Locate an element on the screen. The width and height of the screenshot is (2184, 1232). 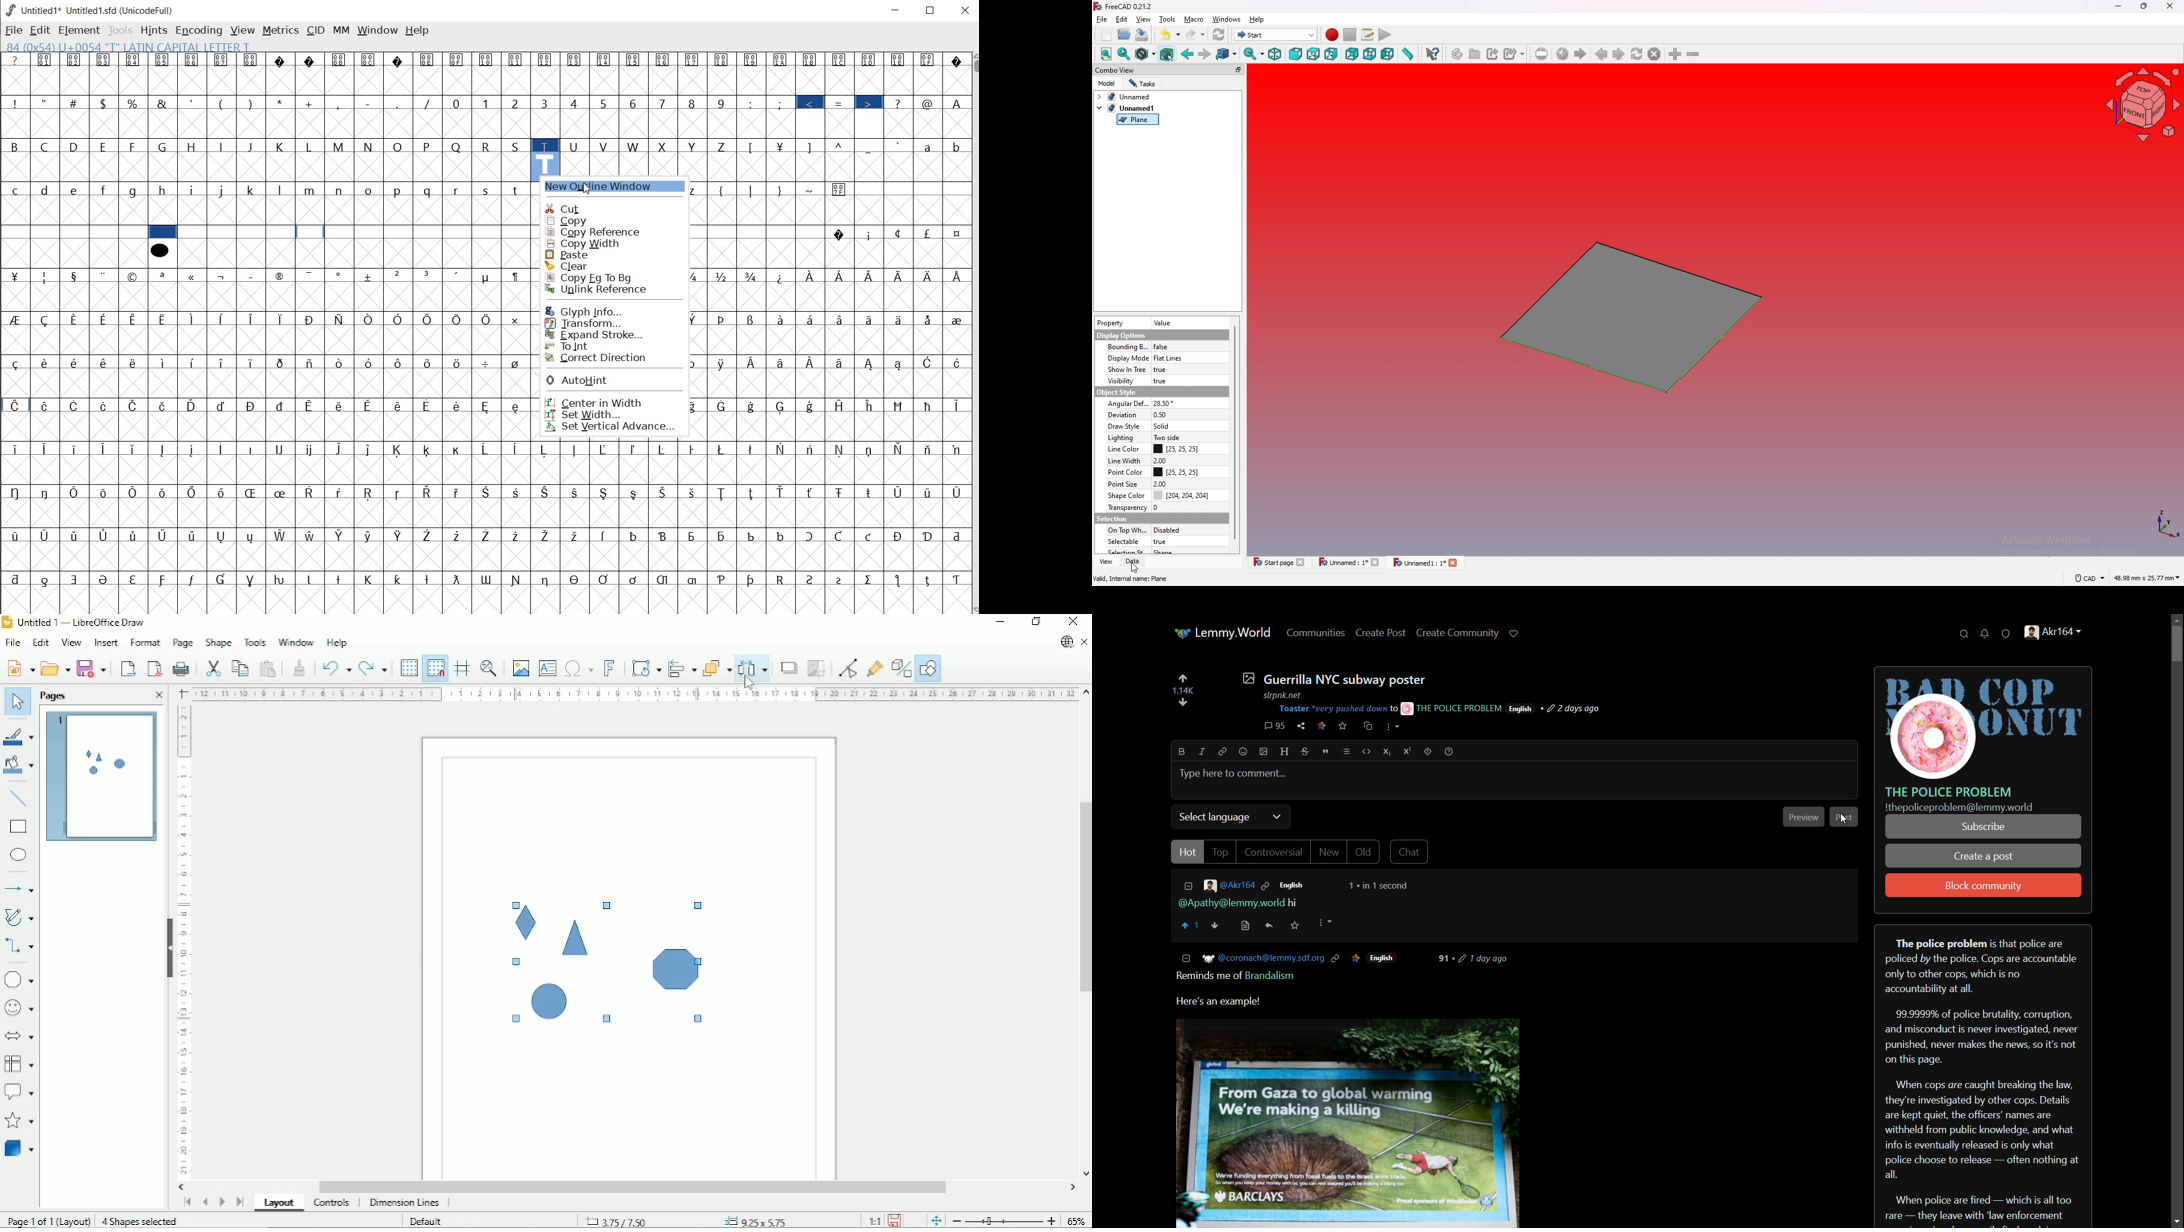
Symbol is located at coordinates (724, 276).